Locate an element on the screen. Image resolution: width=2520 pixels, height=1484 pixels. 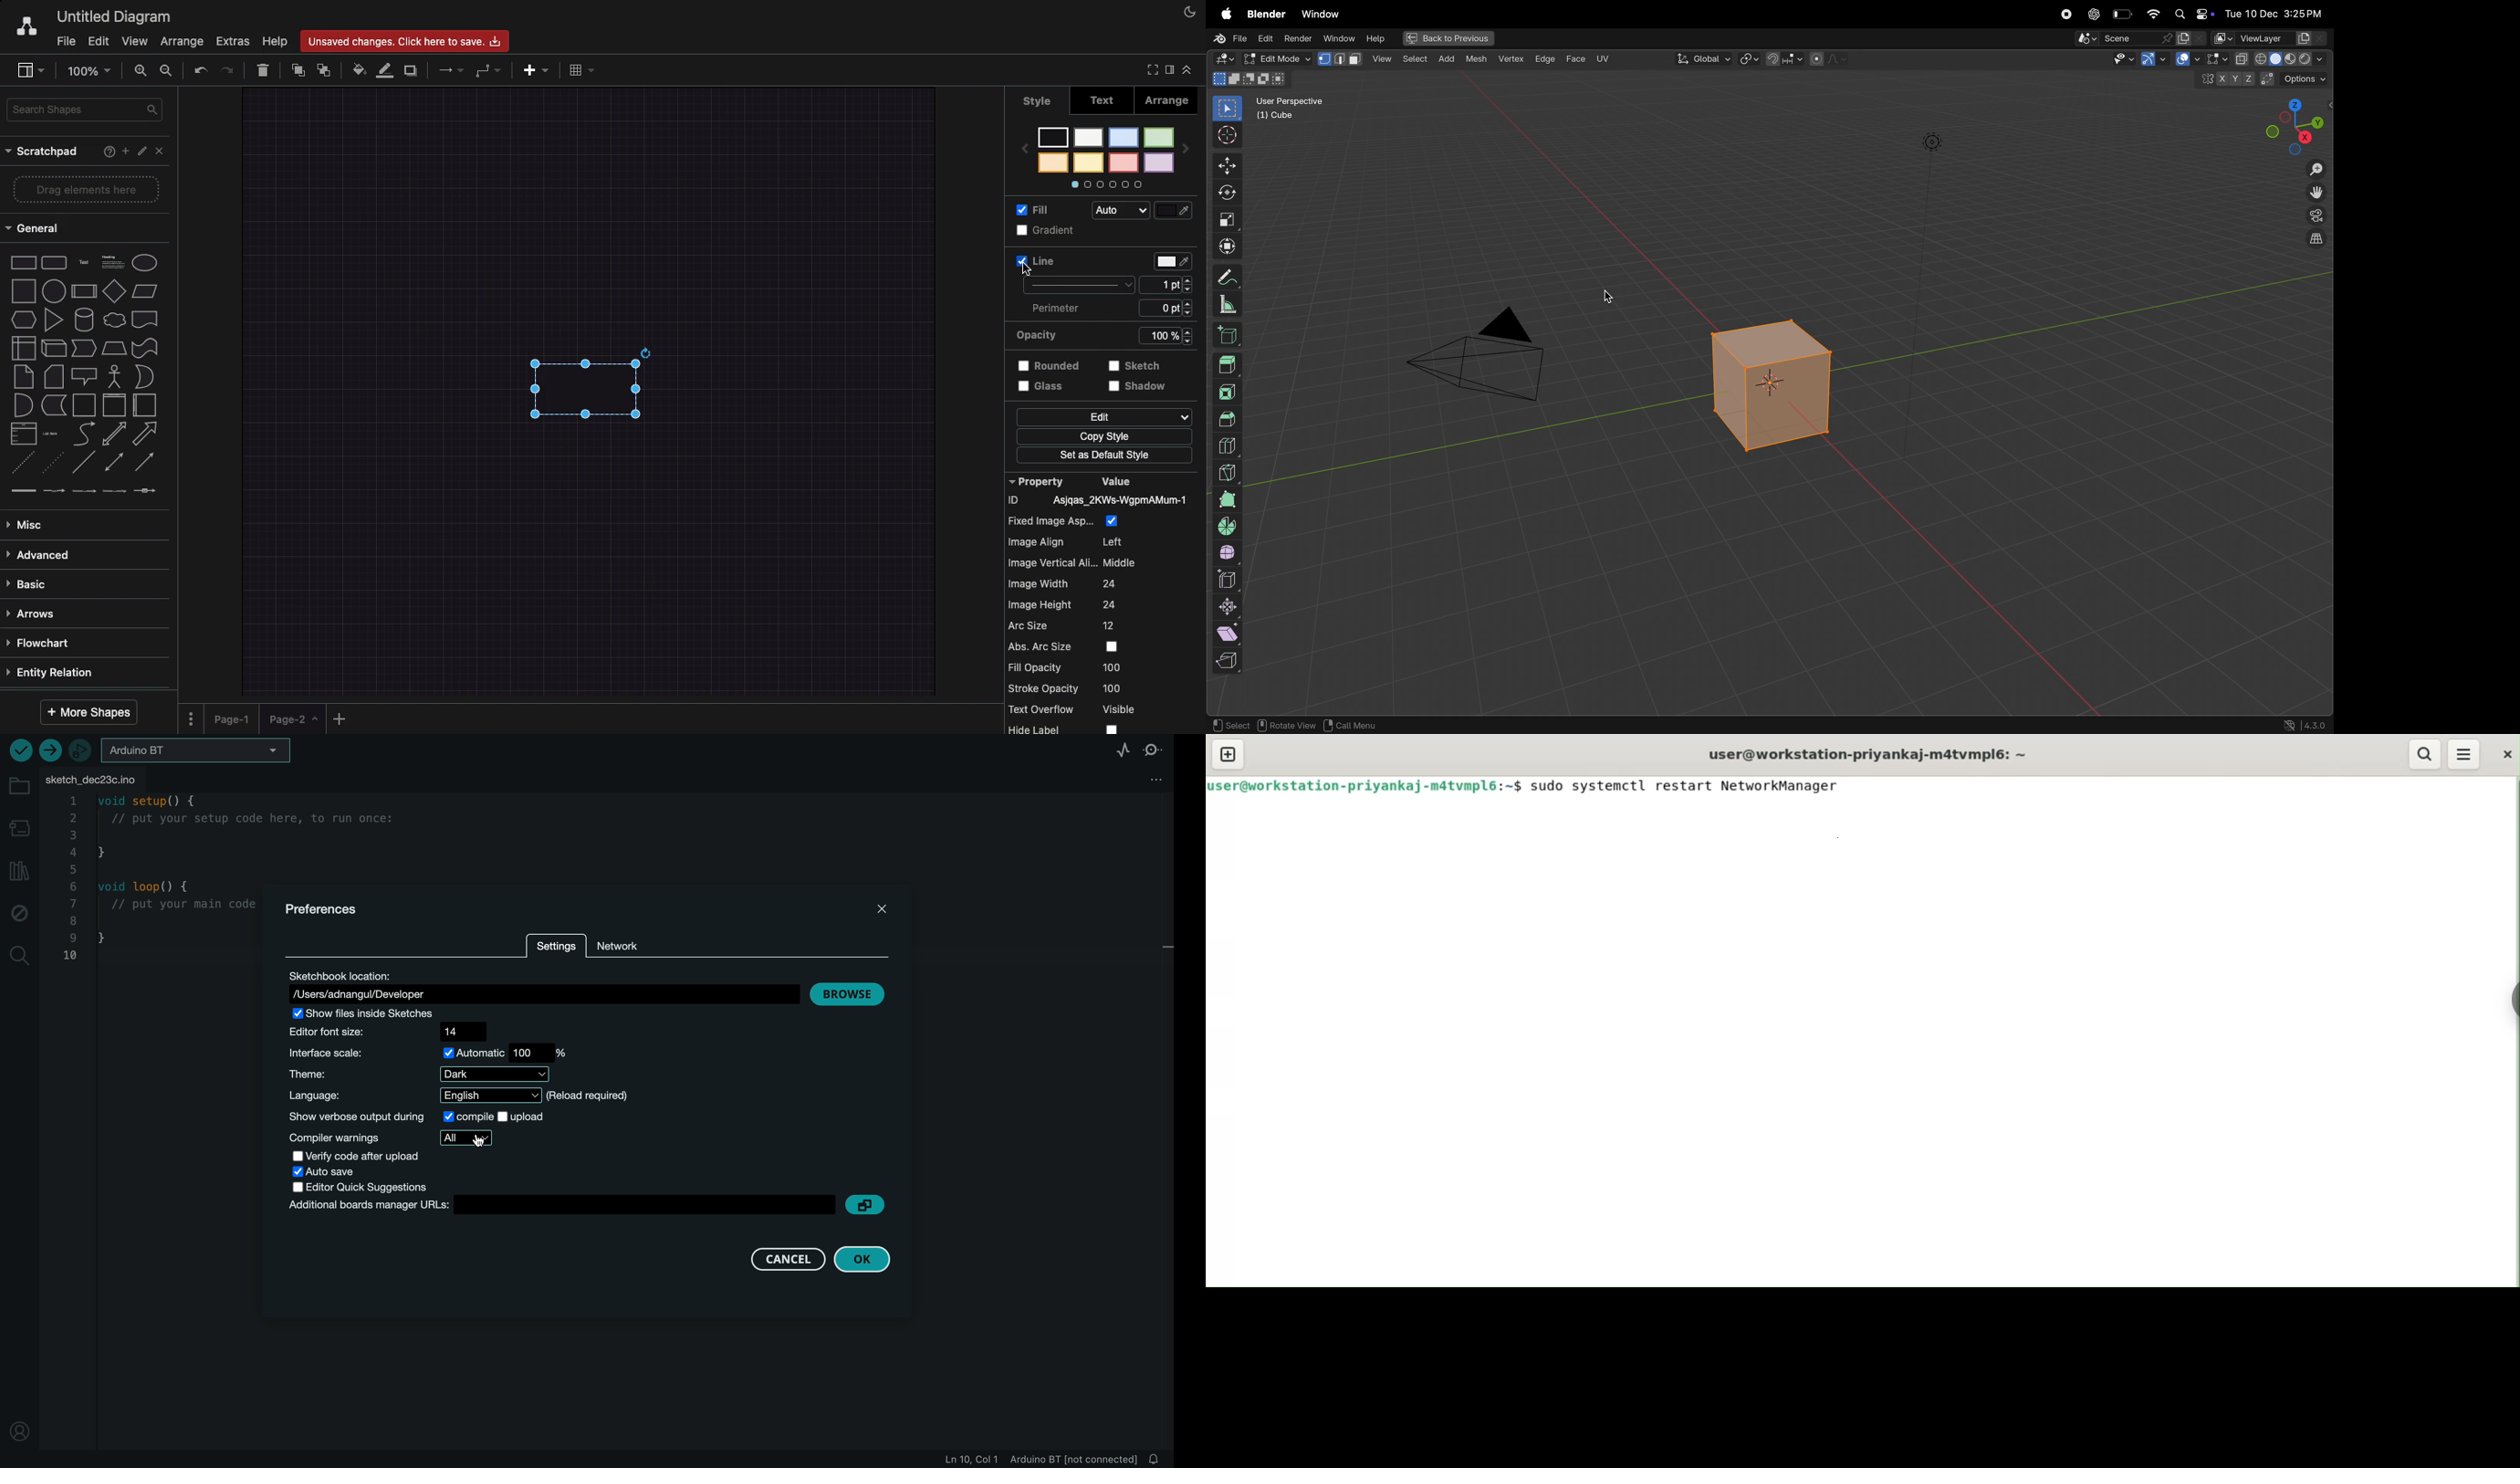
camera is located at coordinates (1486, 360).